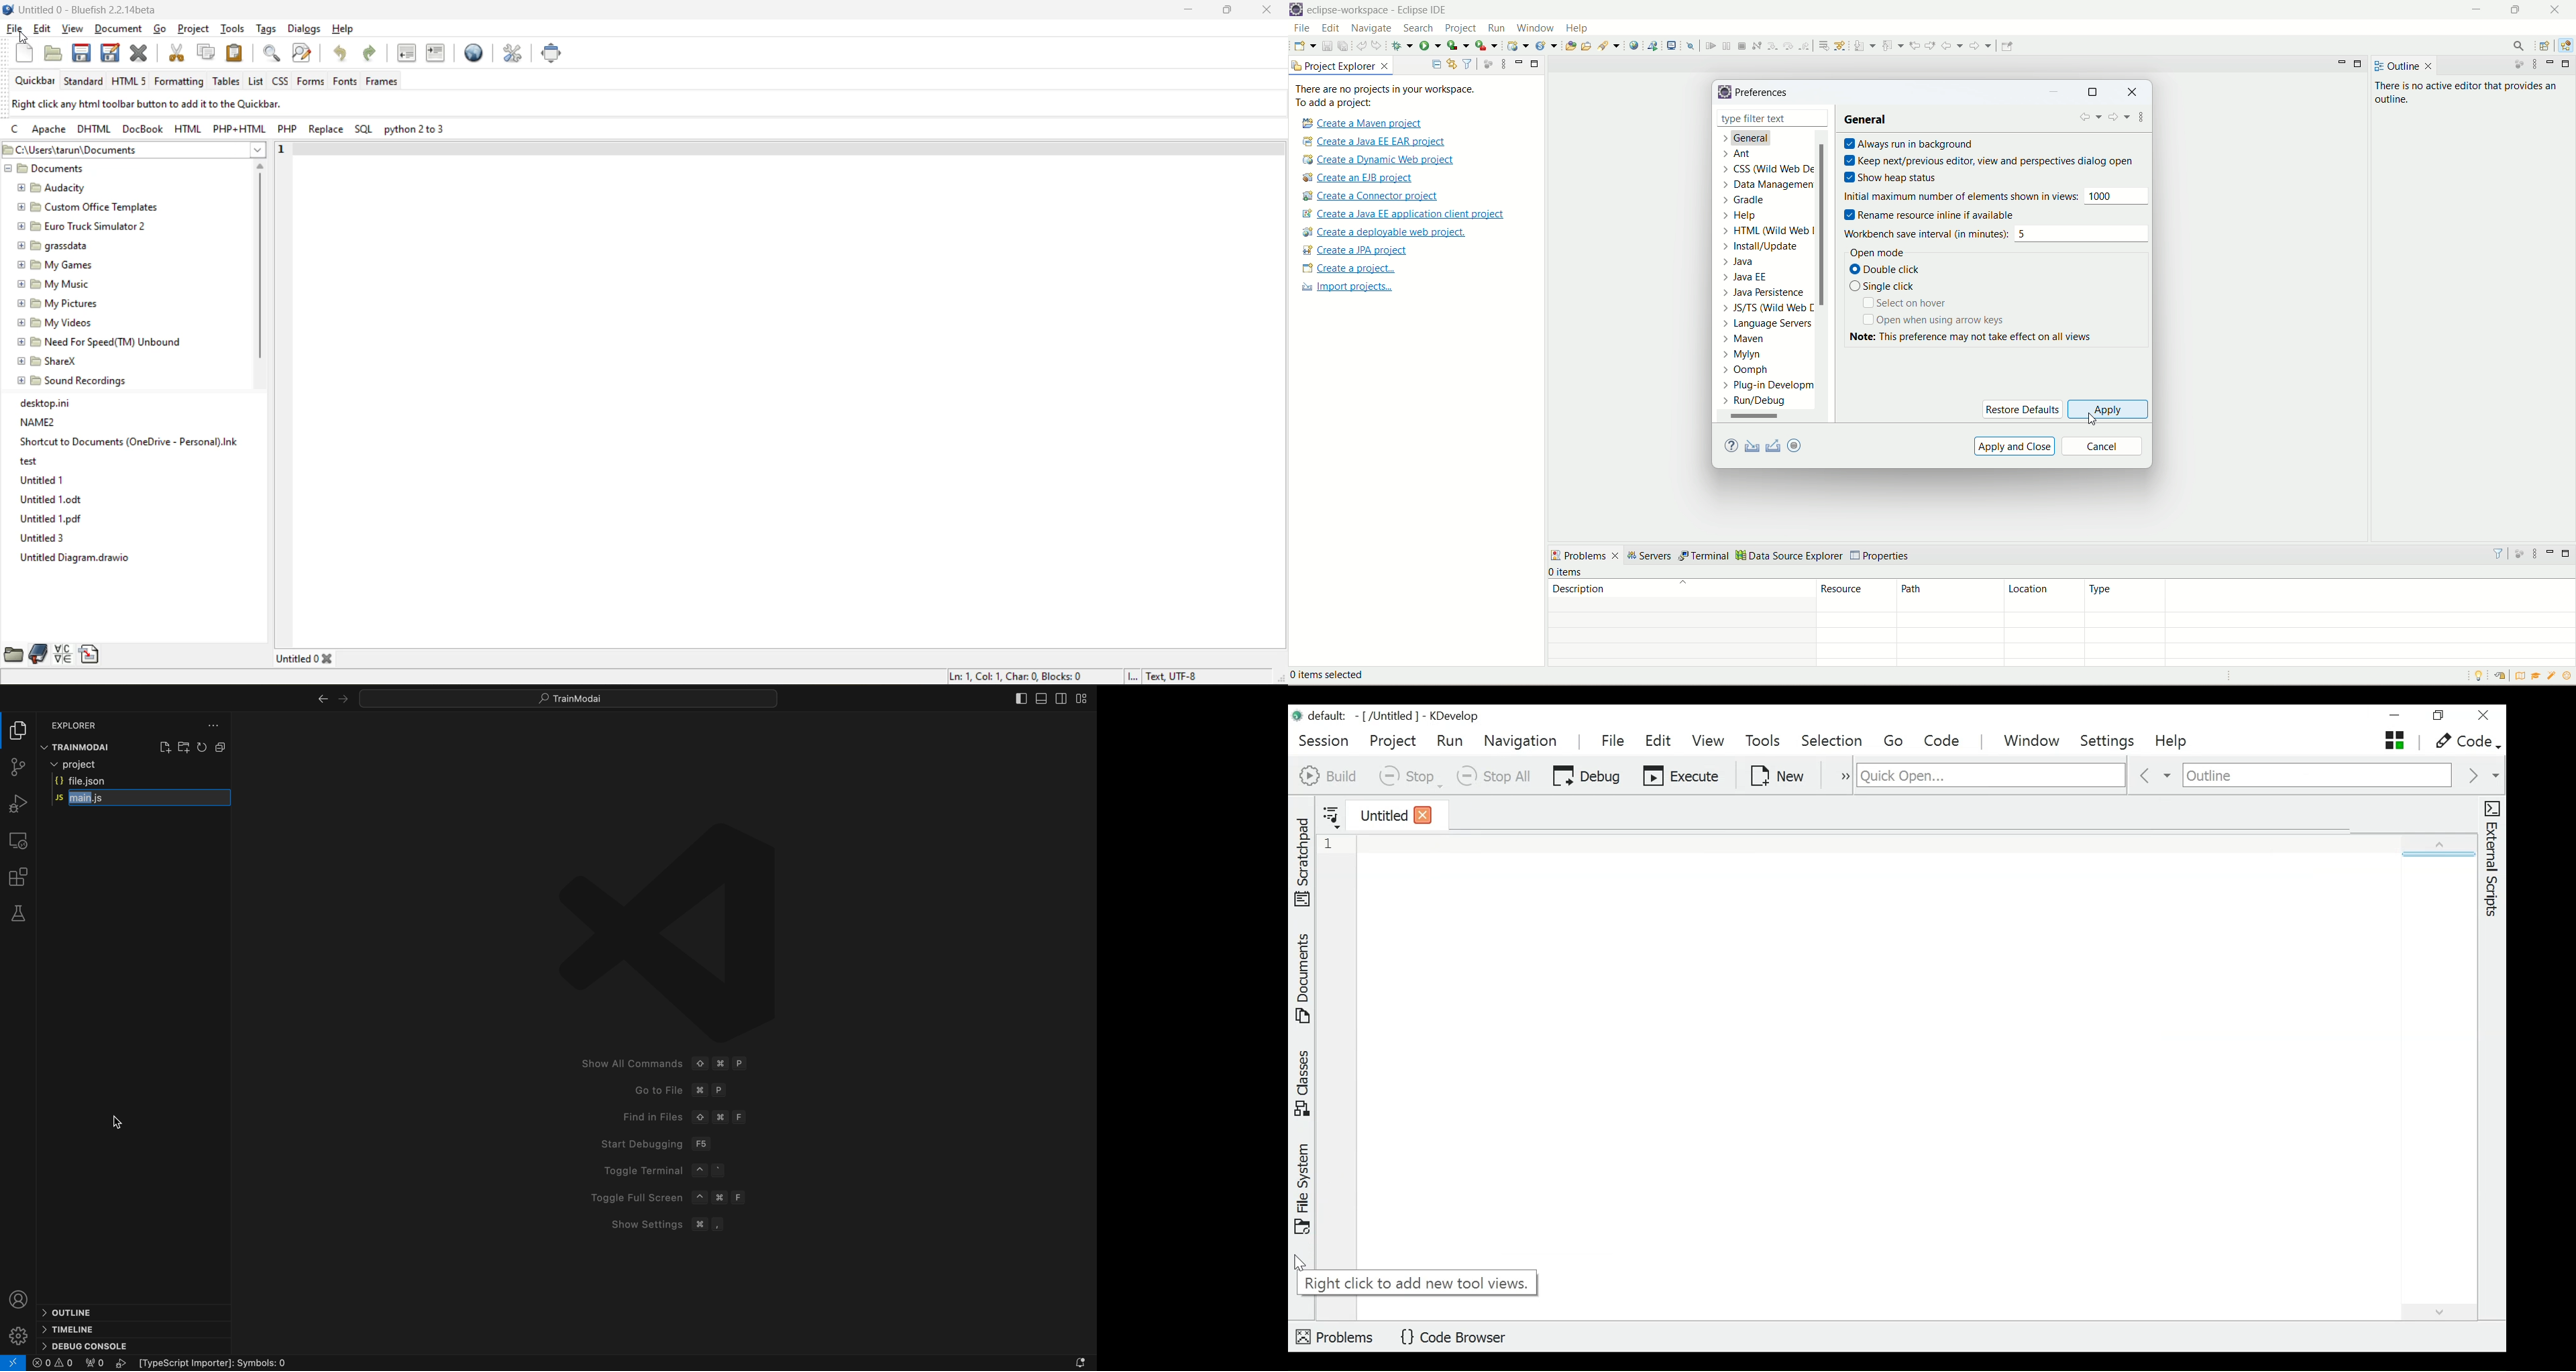 Image resolution: width=2576 pixels, height=1372 pixels. What do you see at coordinates (183, 747) in the screenshot?
I see `create folder` at bounding box center [183, 747].